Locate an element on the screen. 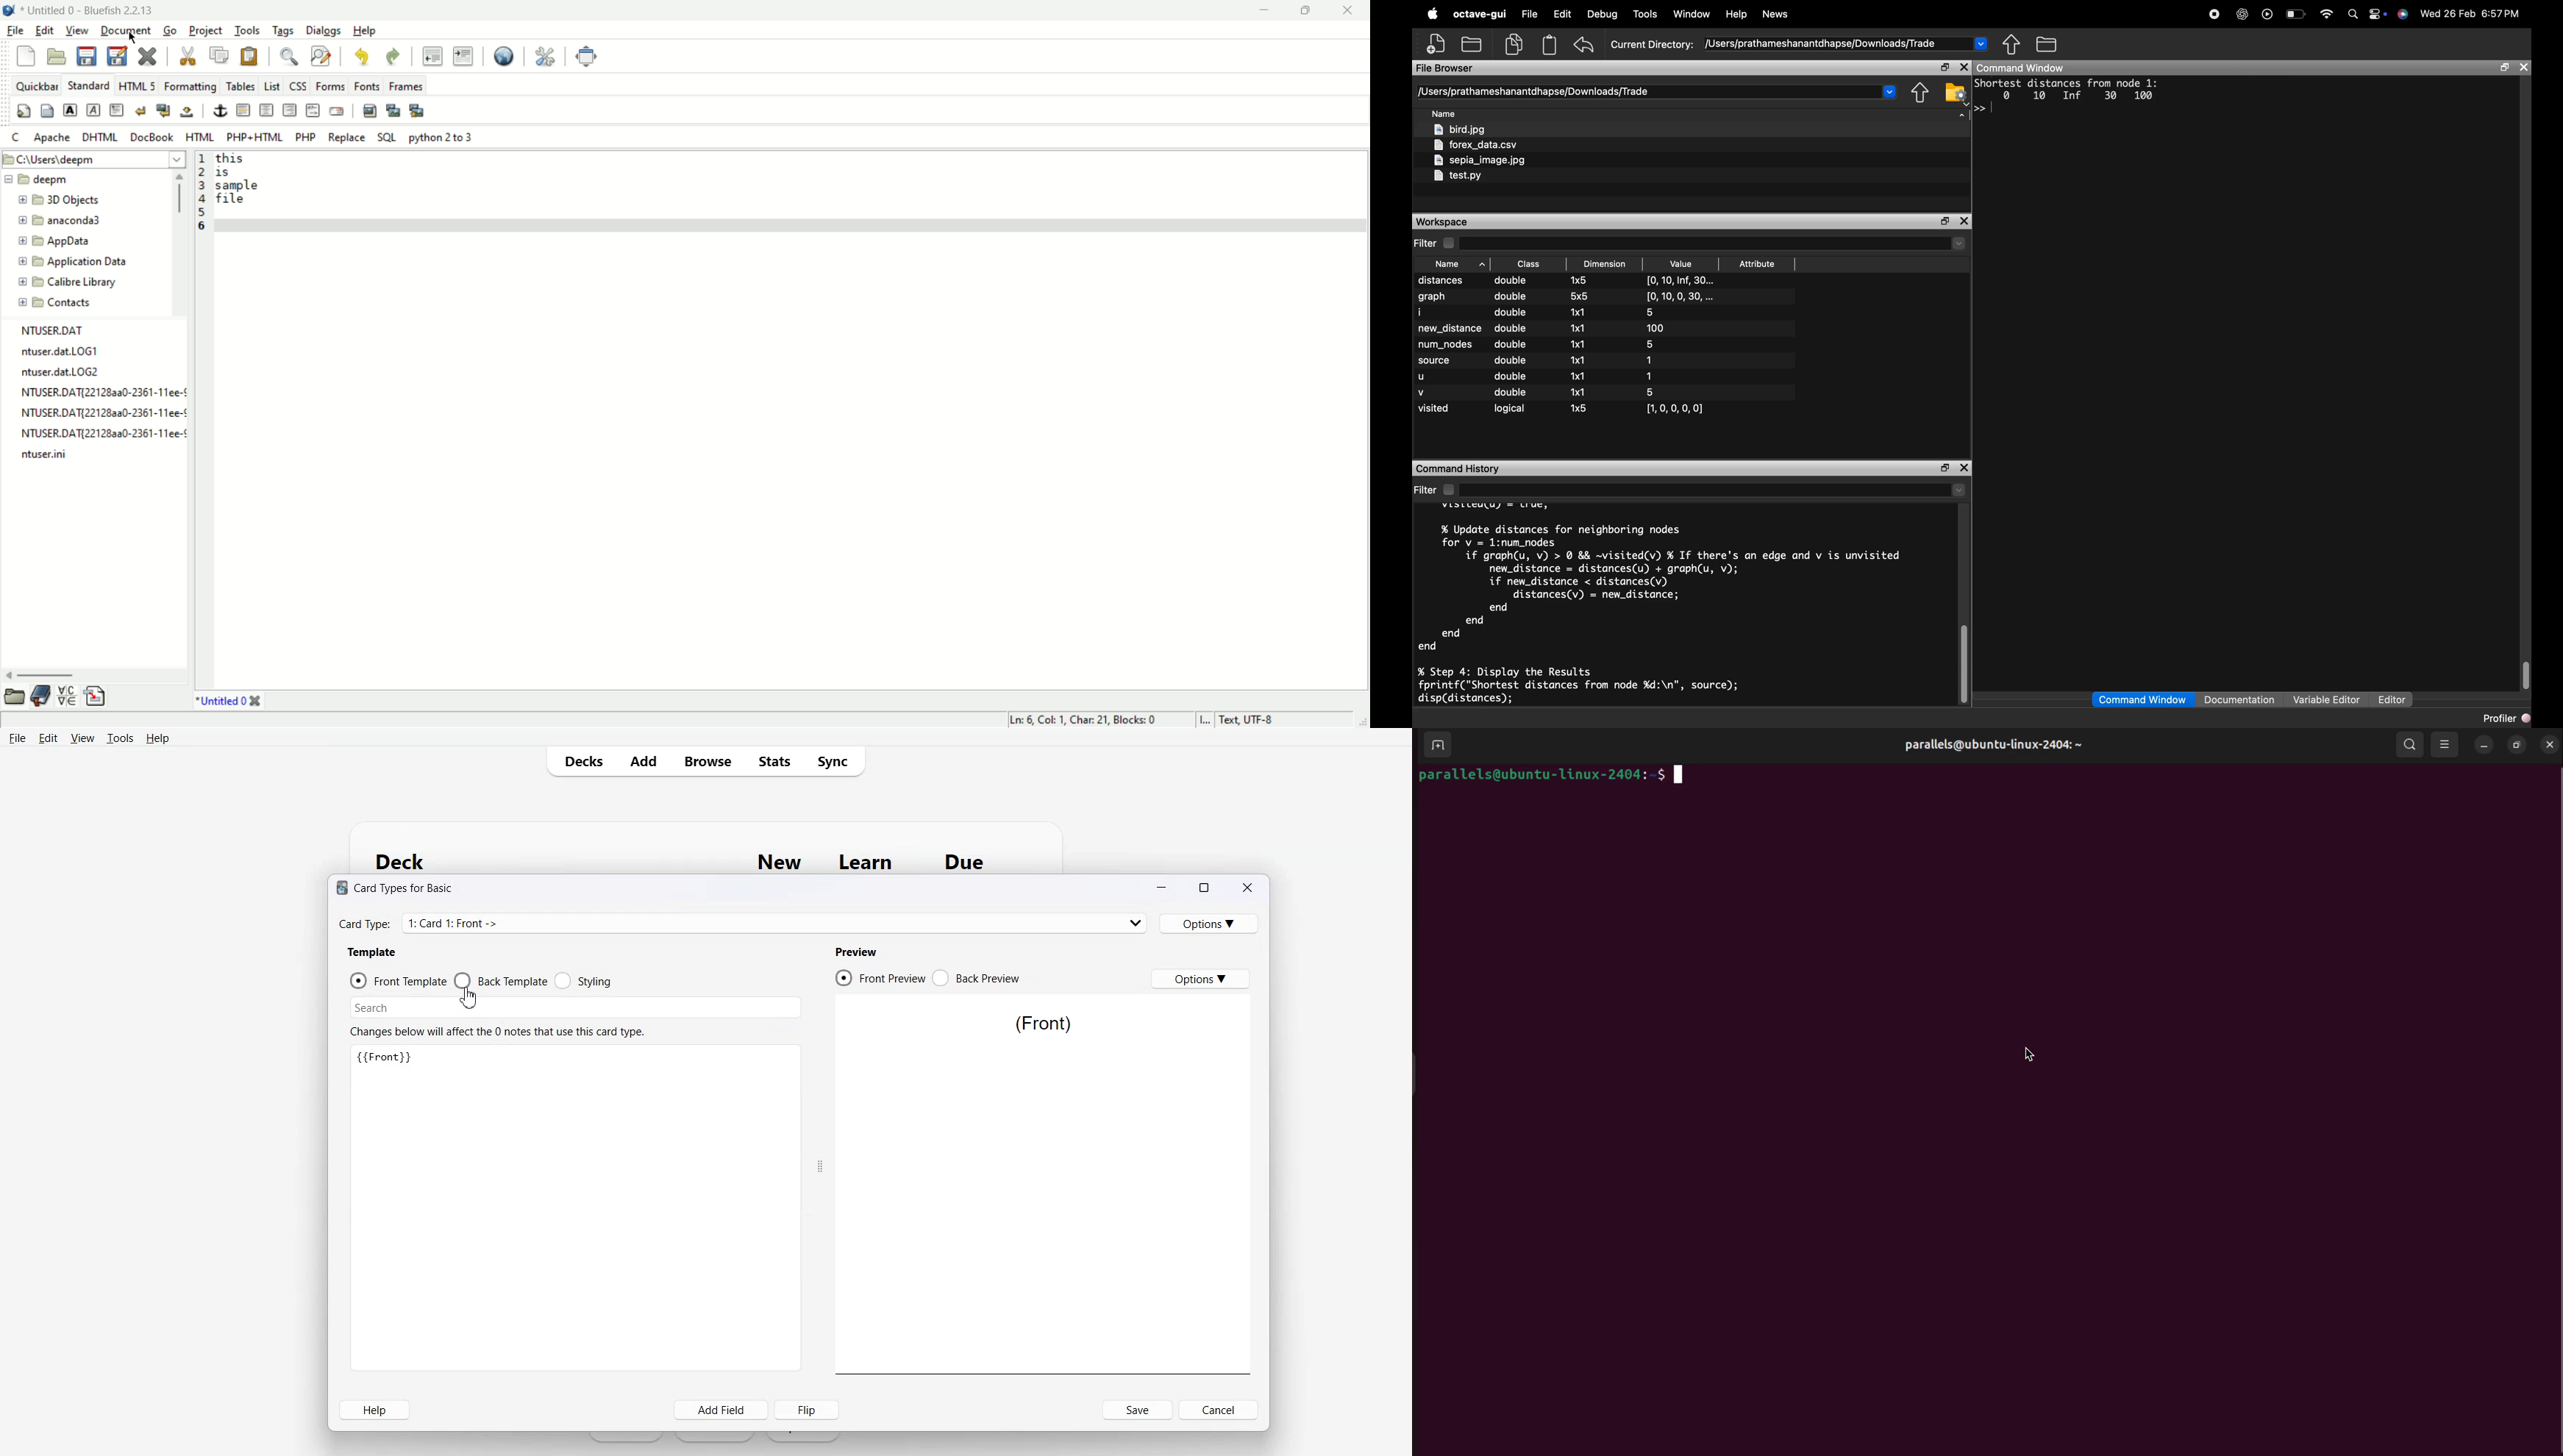 The width and height of the screenshot is (2576, 1456). profiler  is located at coordinates (2503, 718).